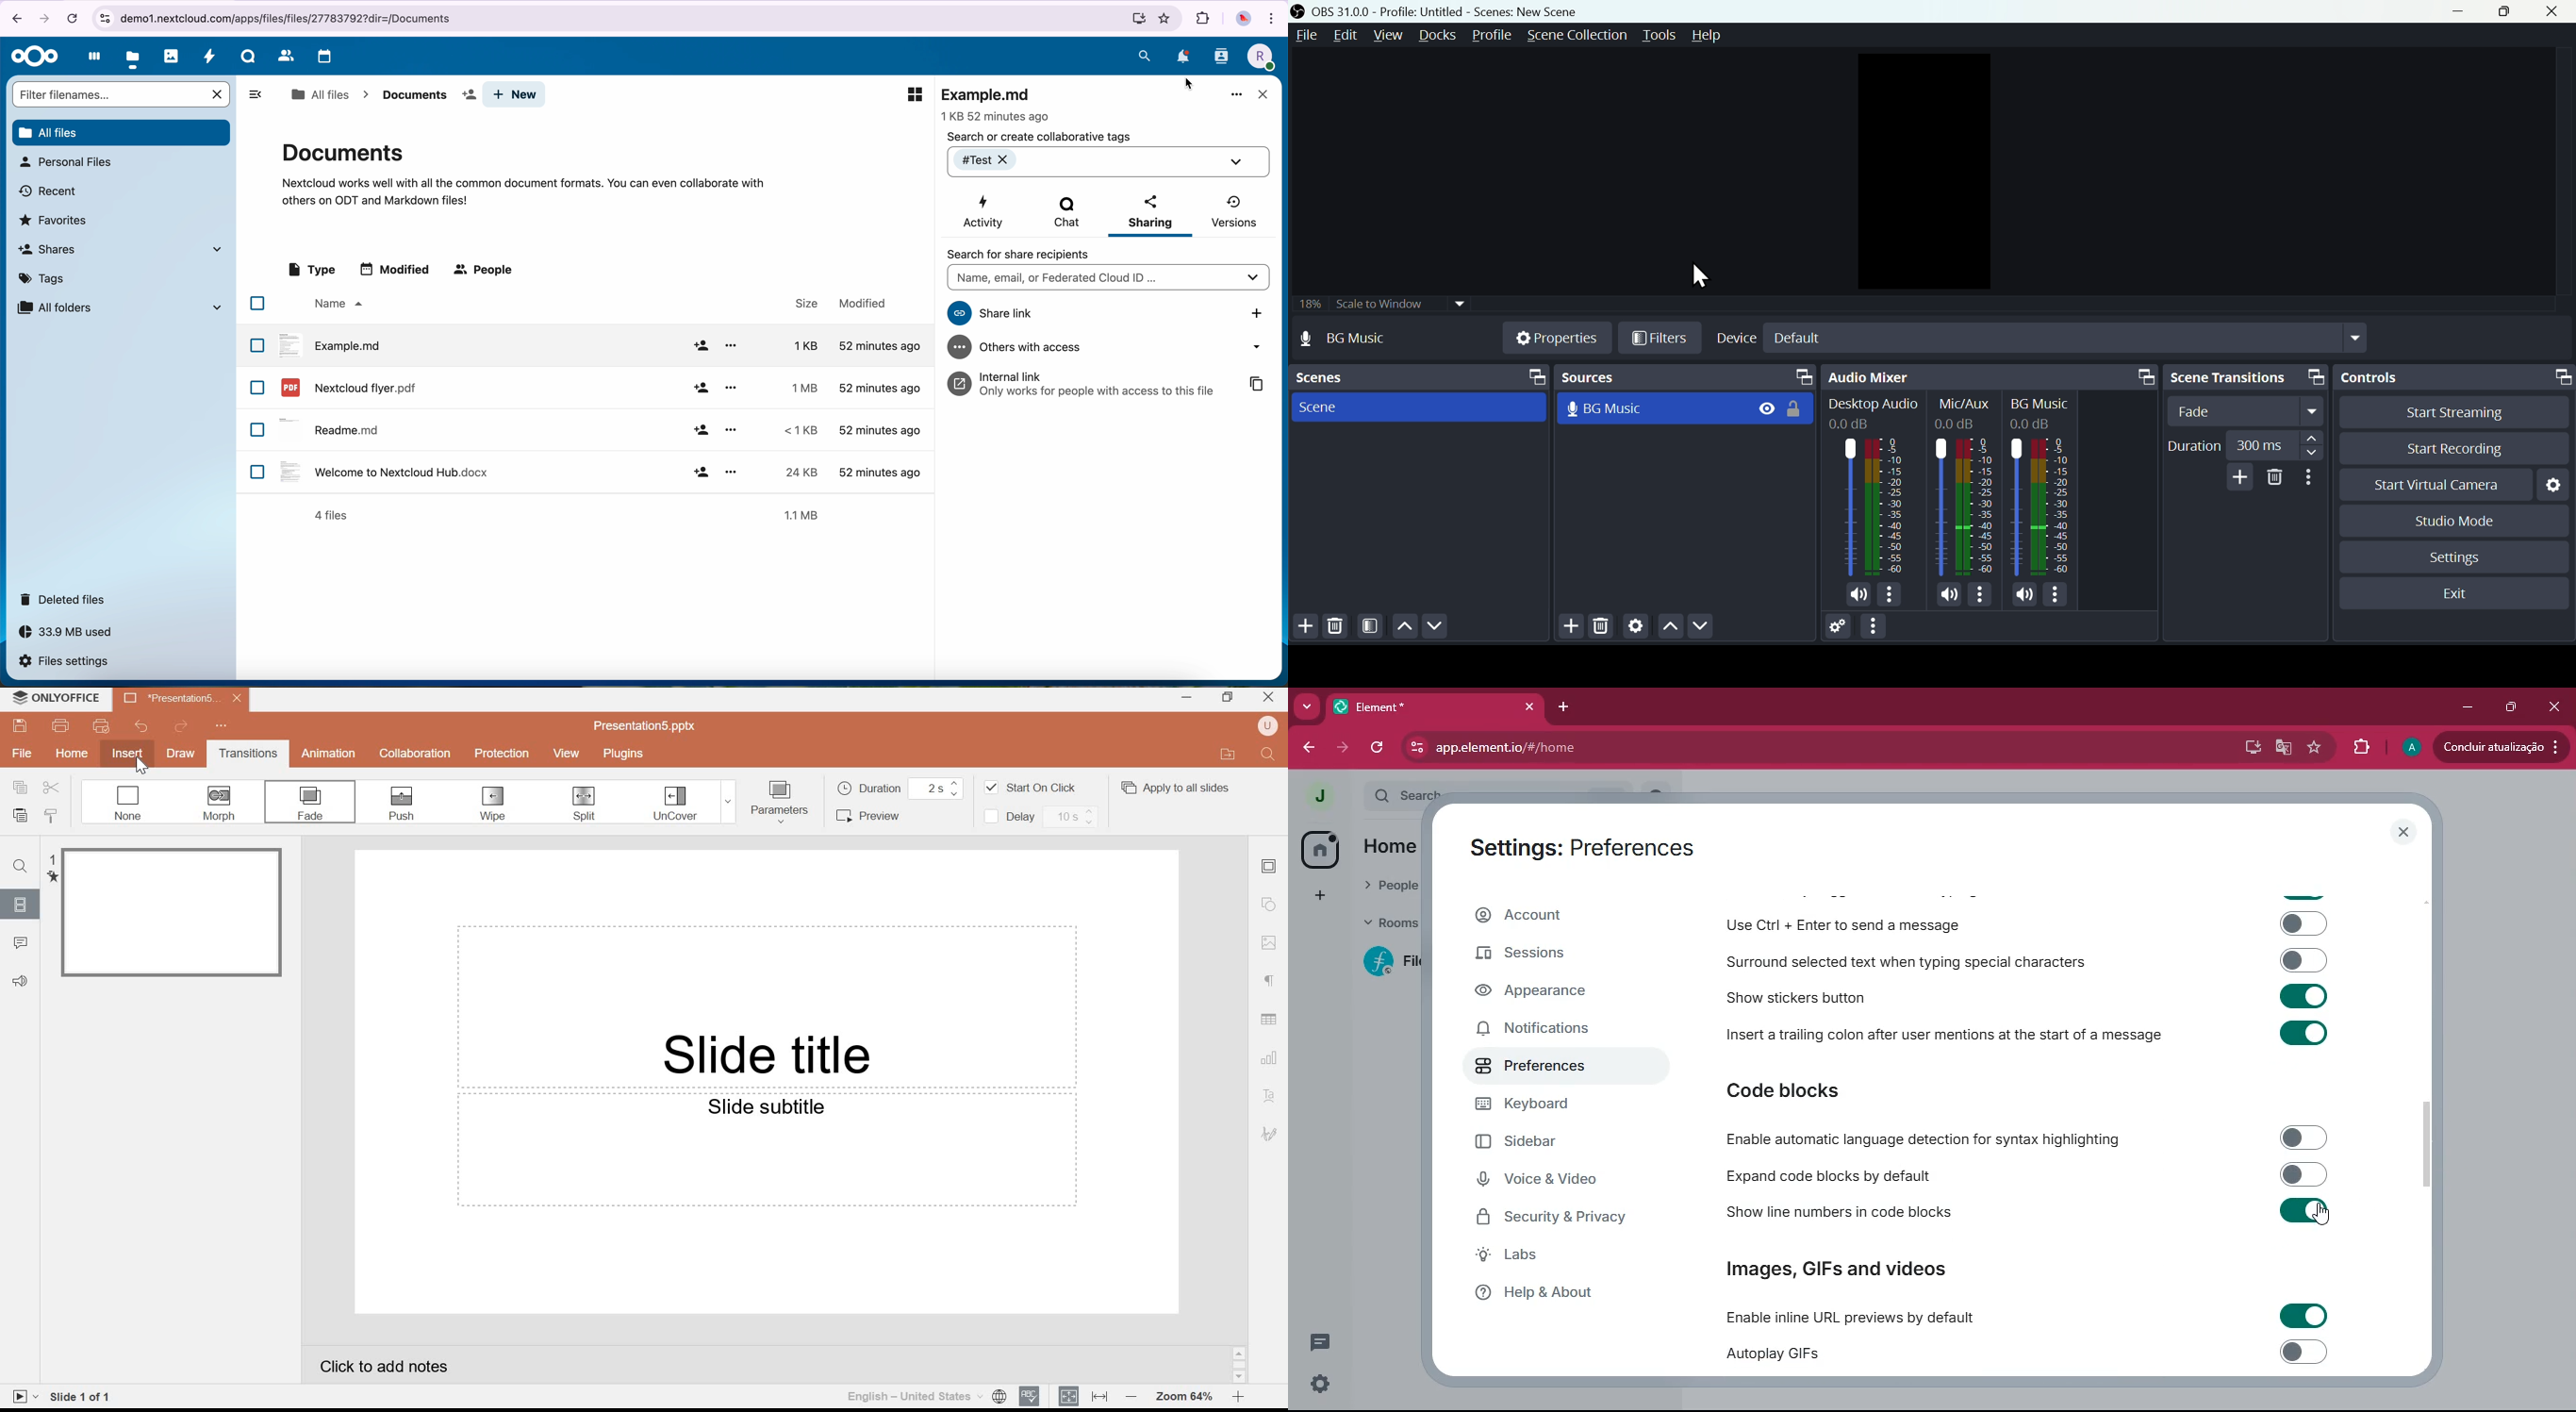 The width and height of the screenshot is (2576, 1428). What do you see at coordinates (425, 95) in the screenshot?
I see `documents` at bounding box center [425, 95].